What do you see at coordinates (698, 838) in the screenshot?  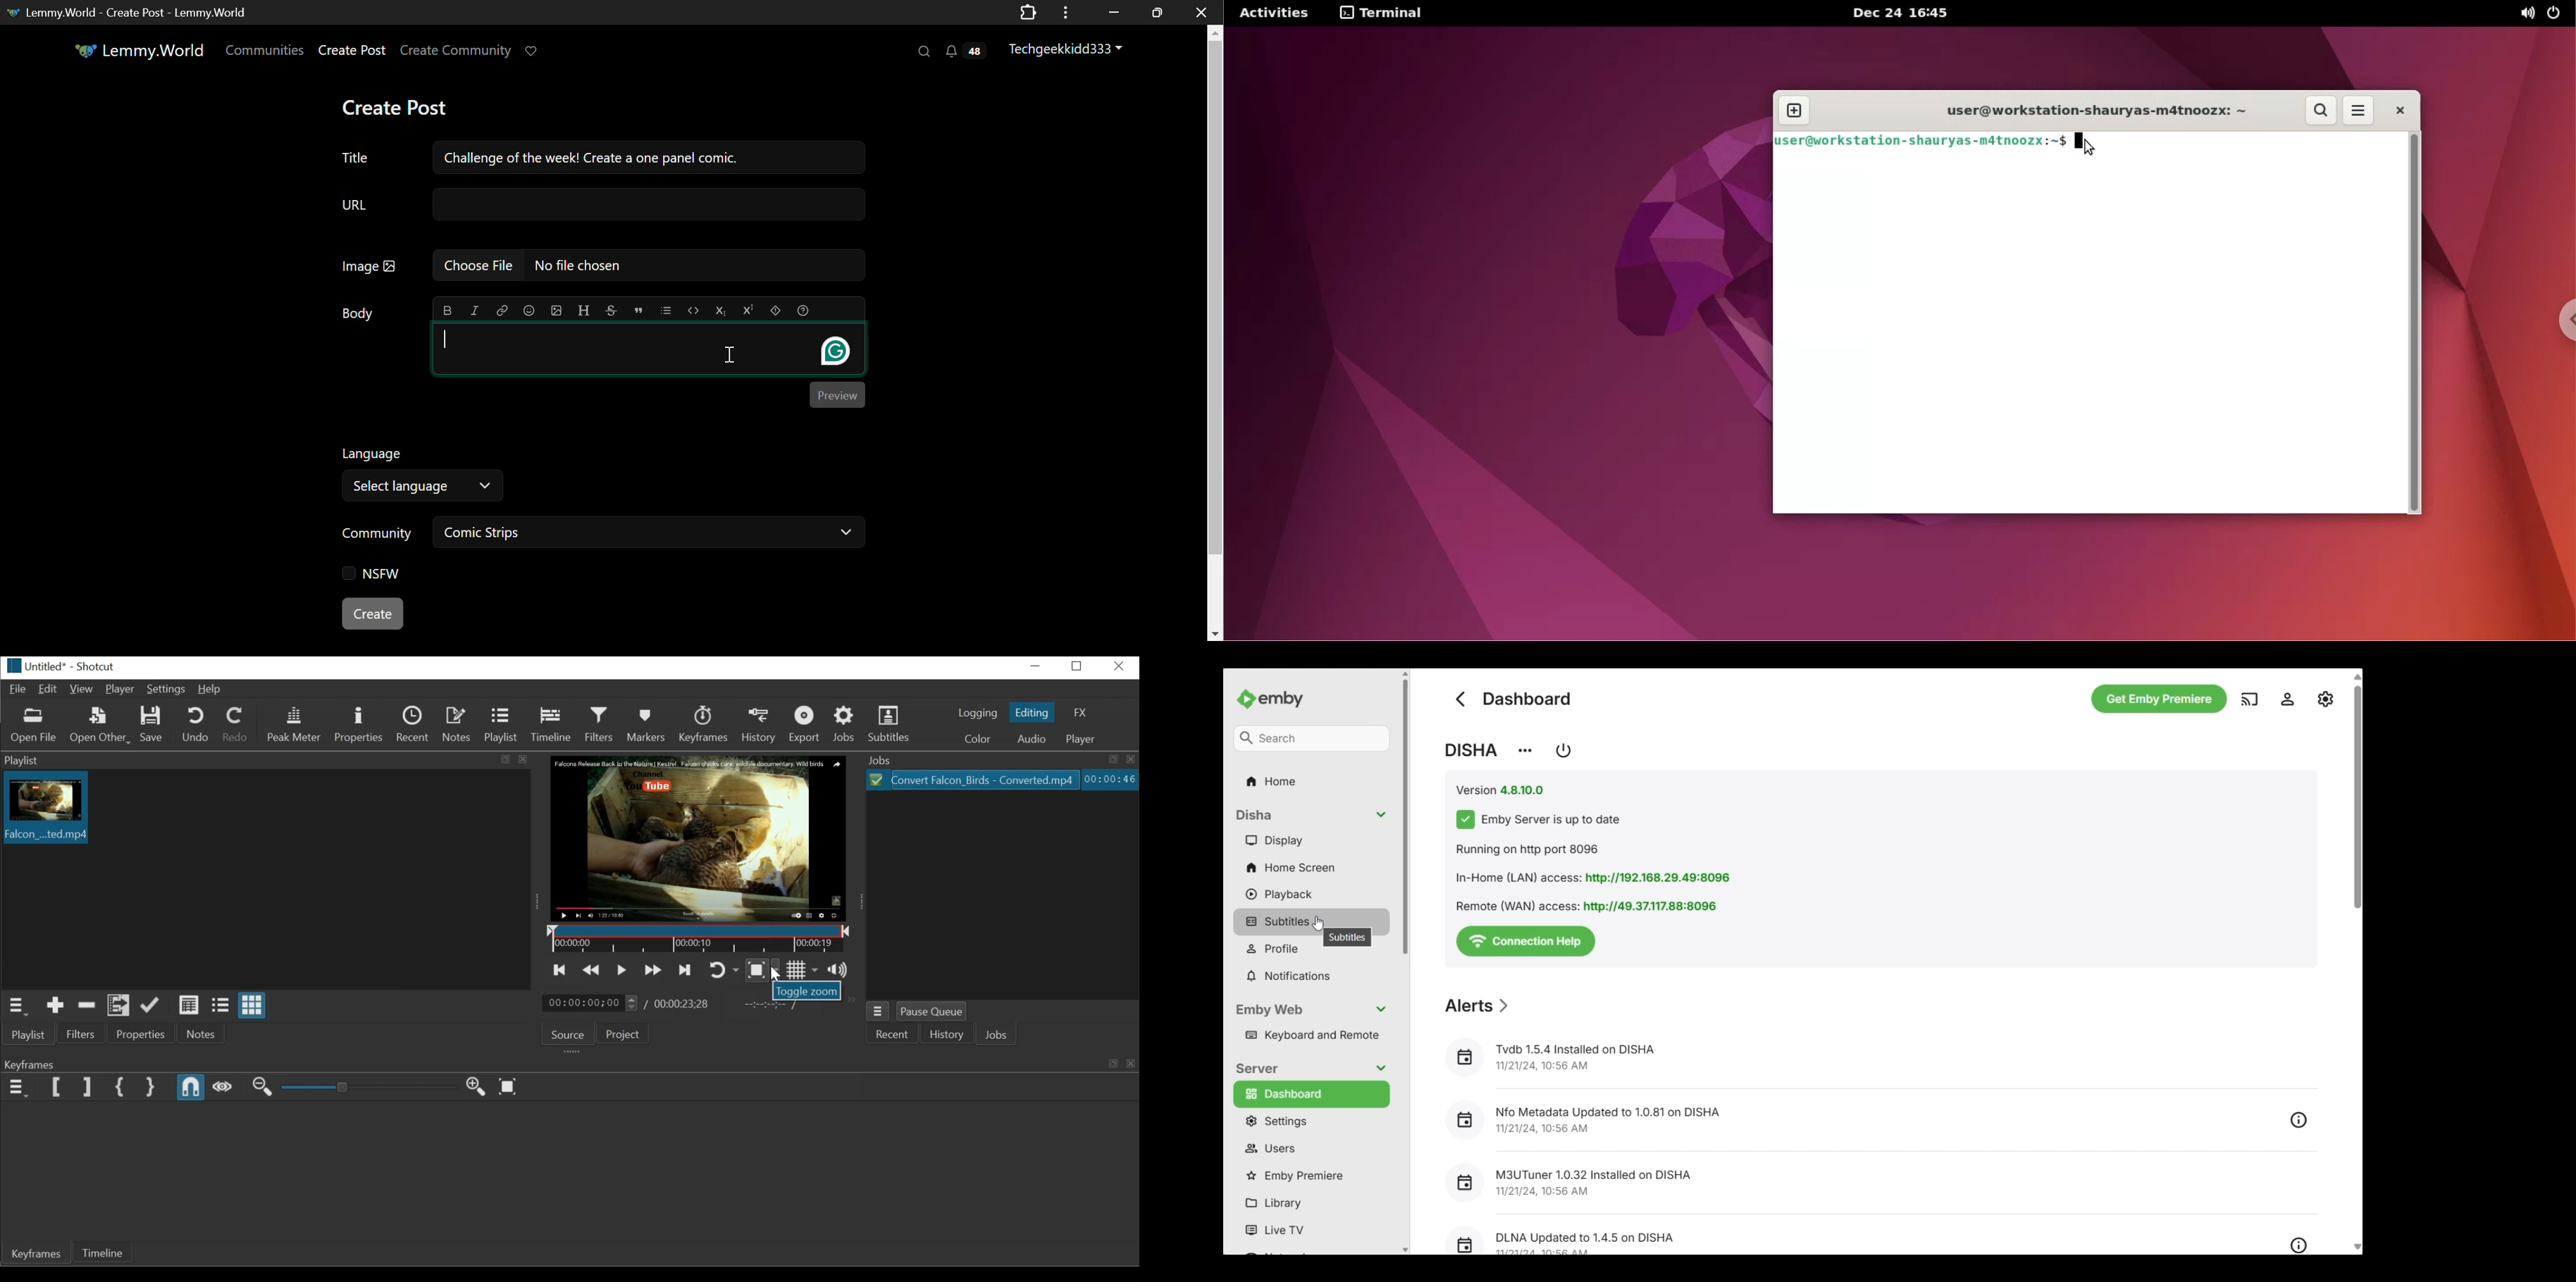 I see `Media Viewer` at bounding box center [698, 838].